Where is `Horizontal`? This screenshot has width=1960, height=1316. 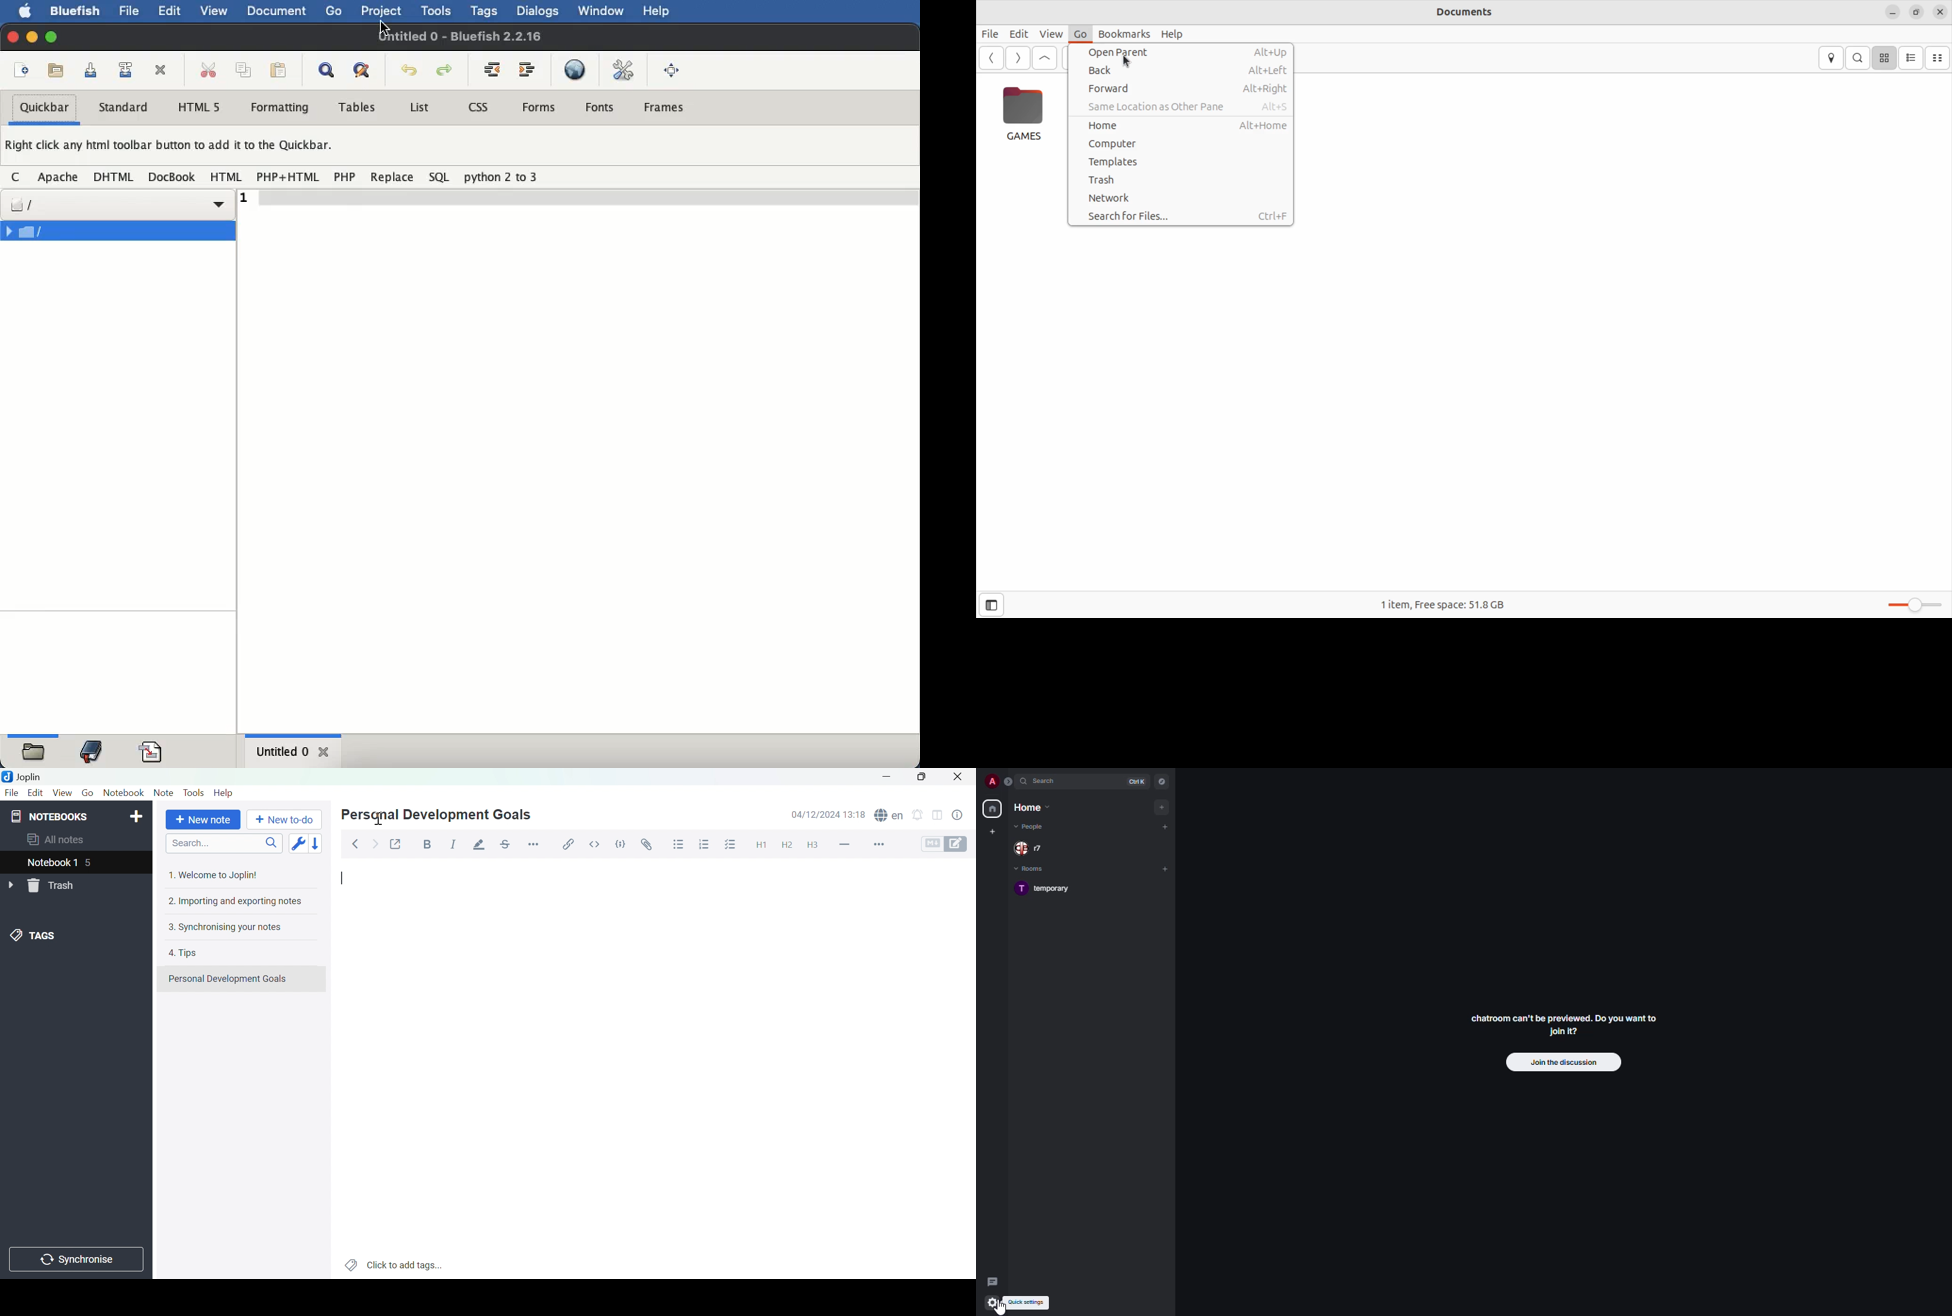 Horizontal is located at coordinates (535, 844).